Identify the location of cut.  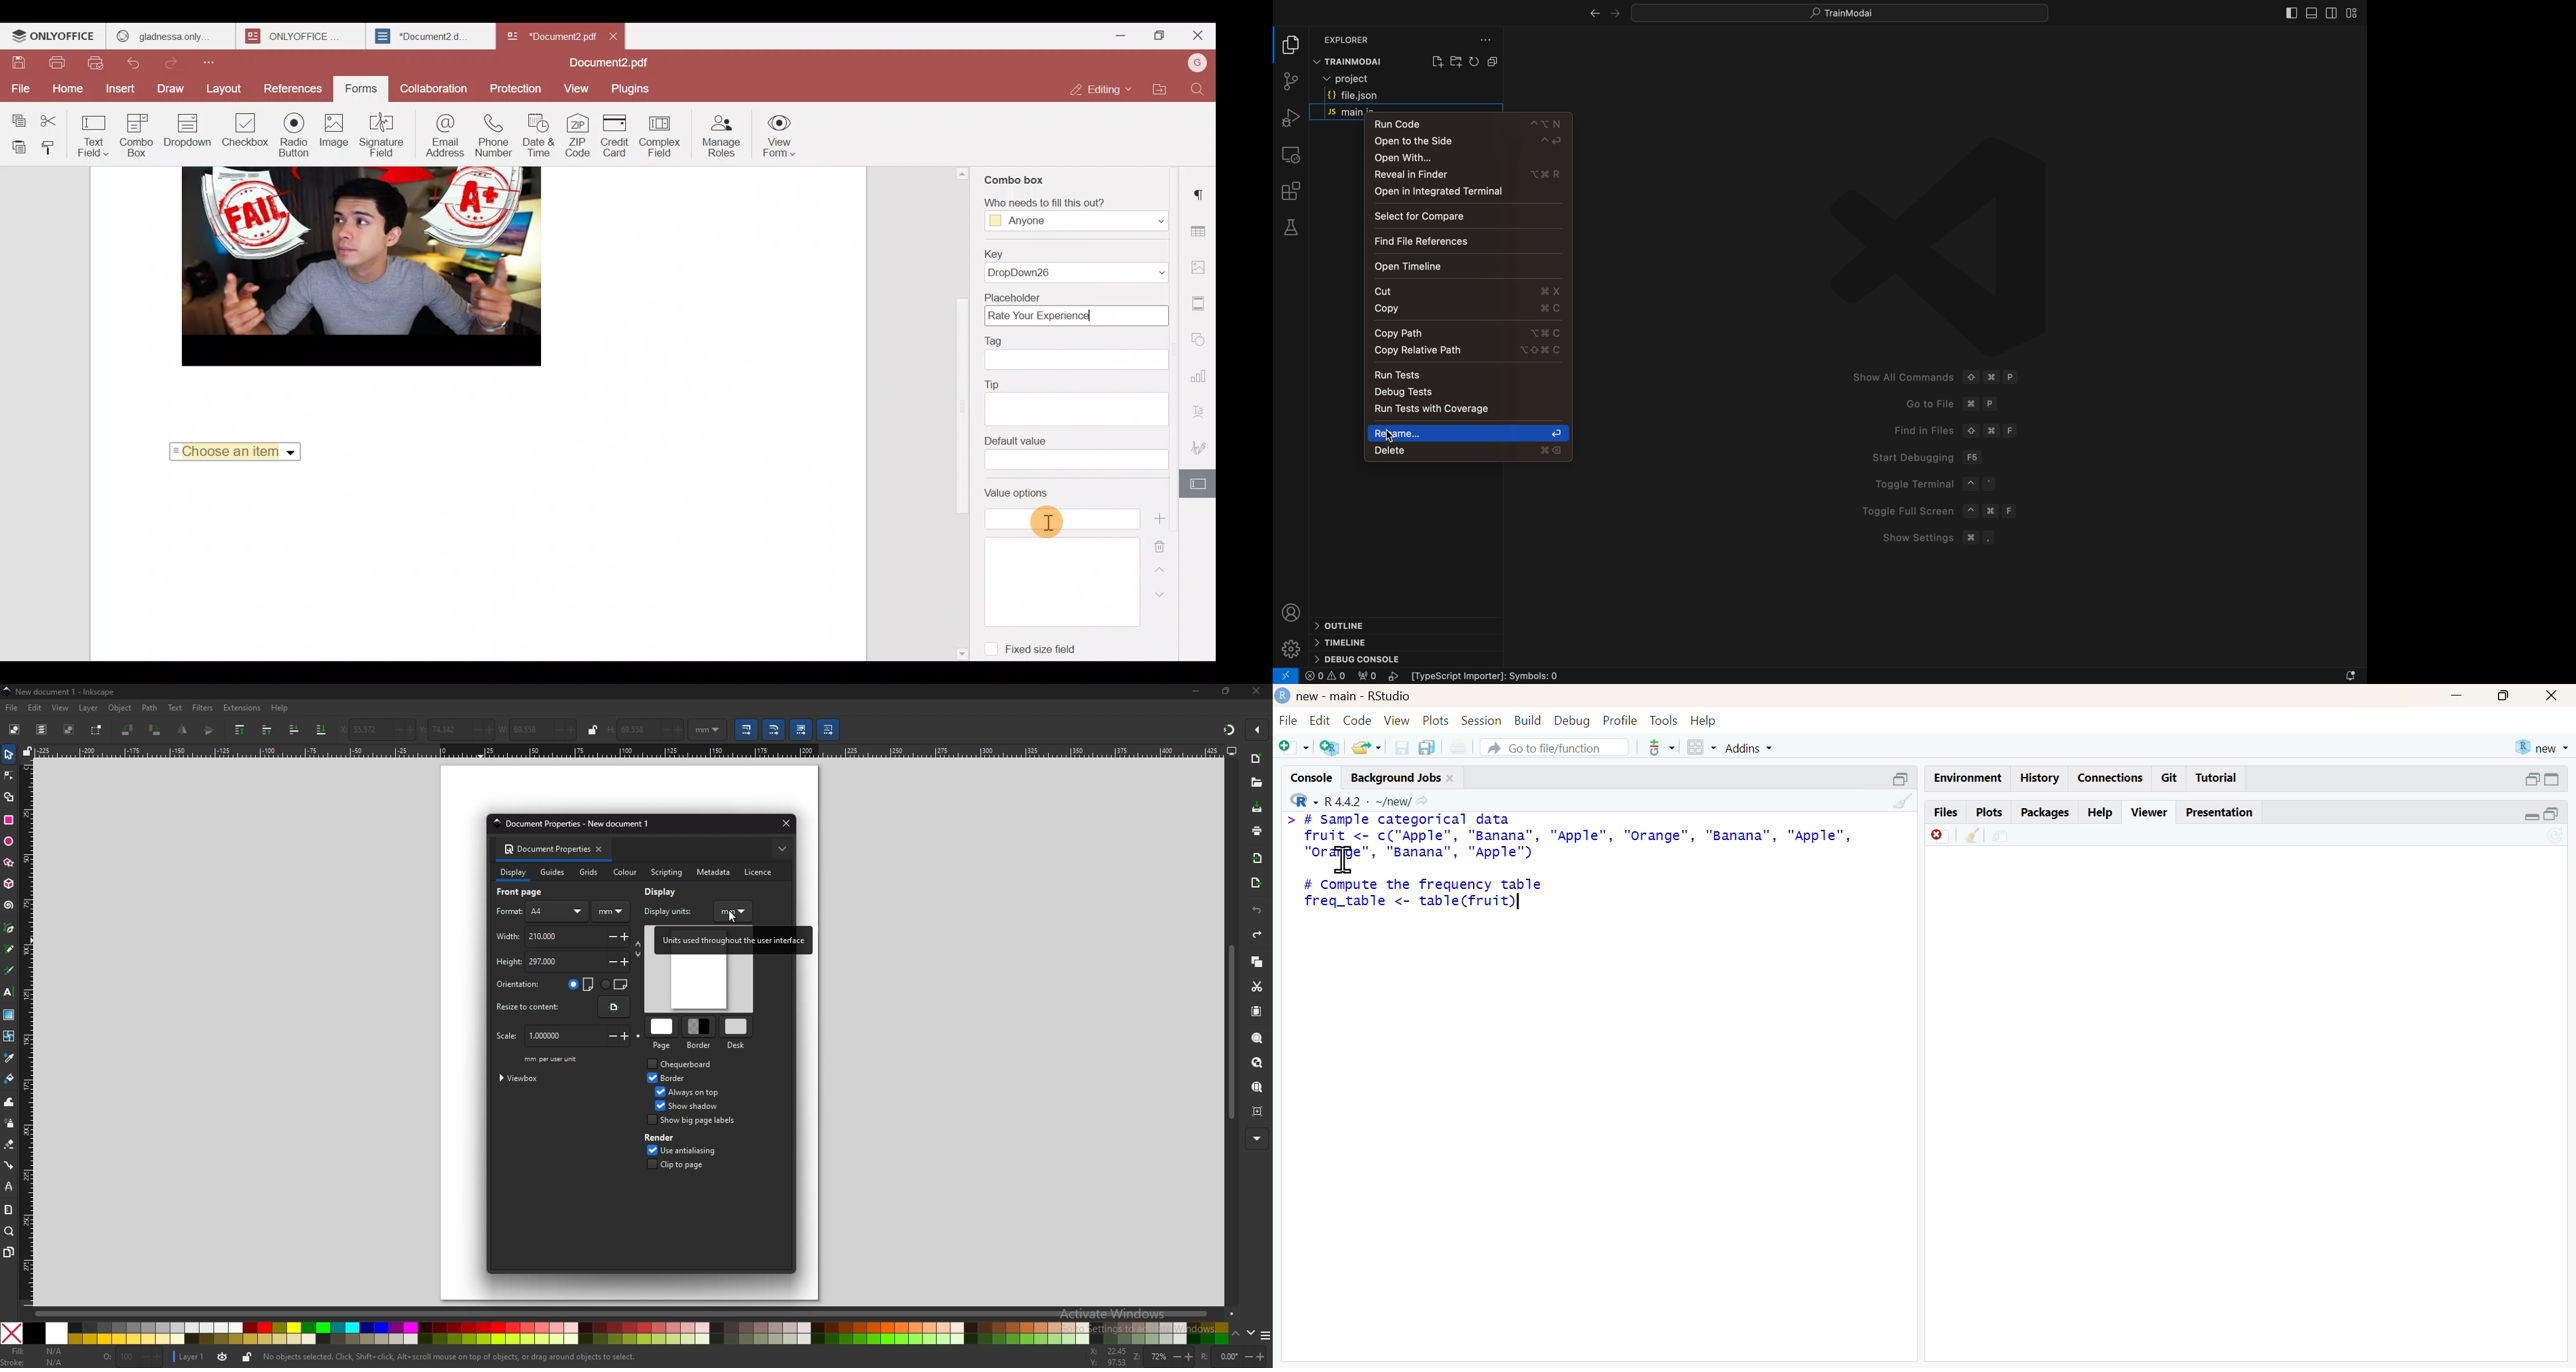
(1469, 288).